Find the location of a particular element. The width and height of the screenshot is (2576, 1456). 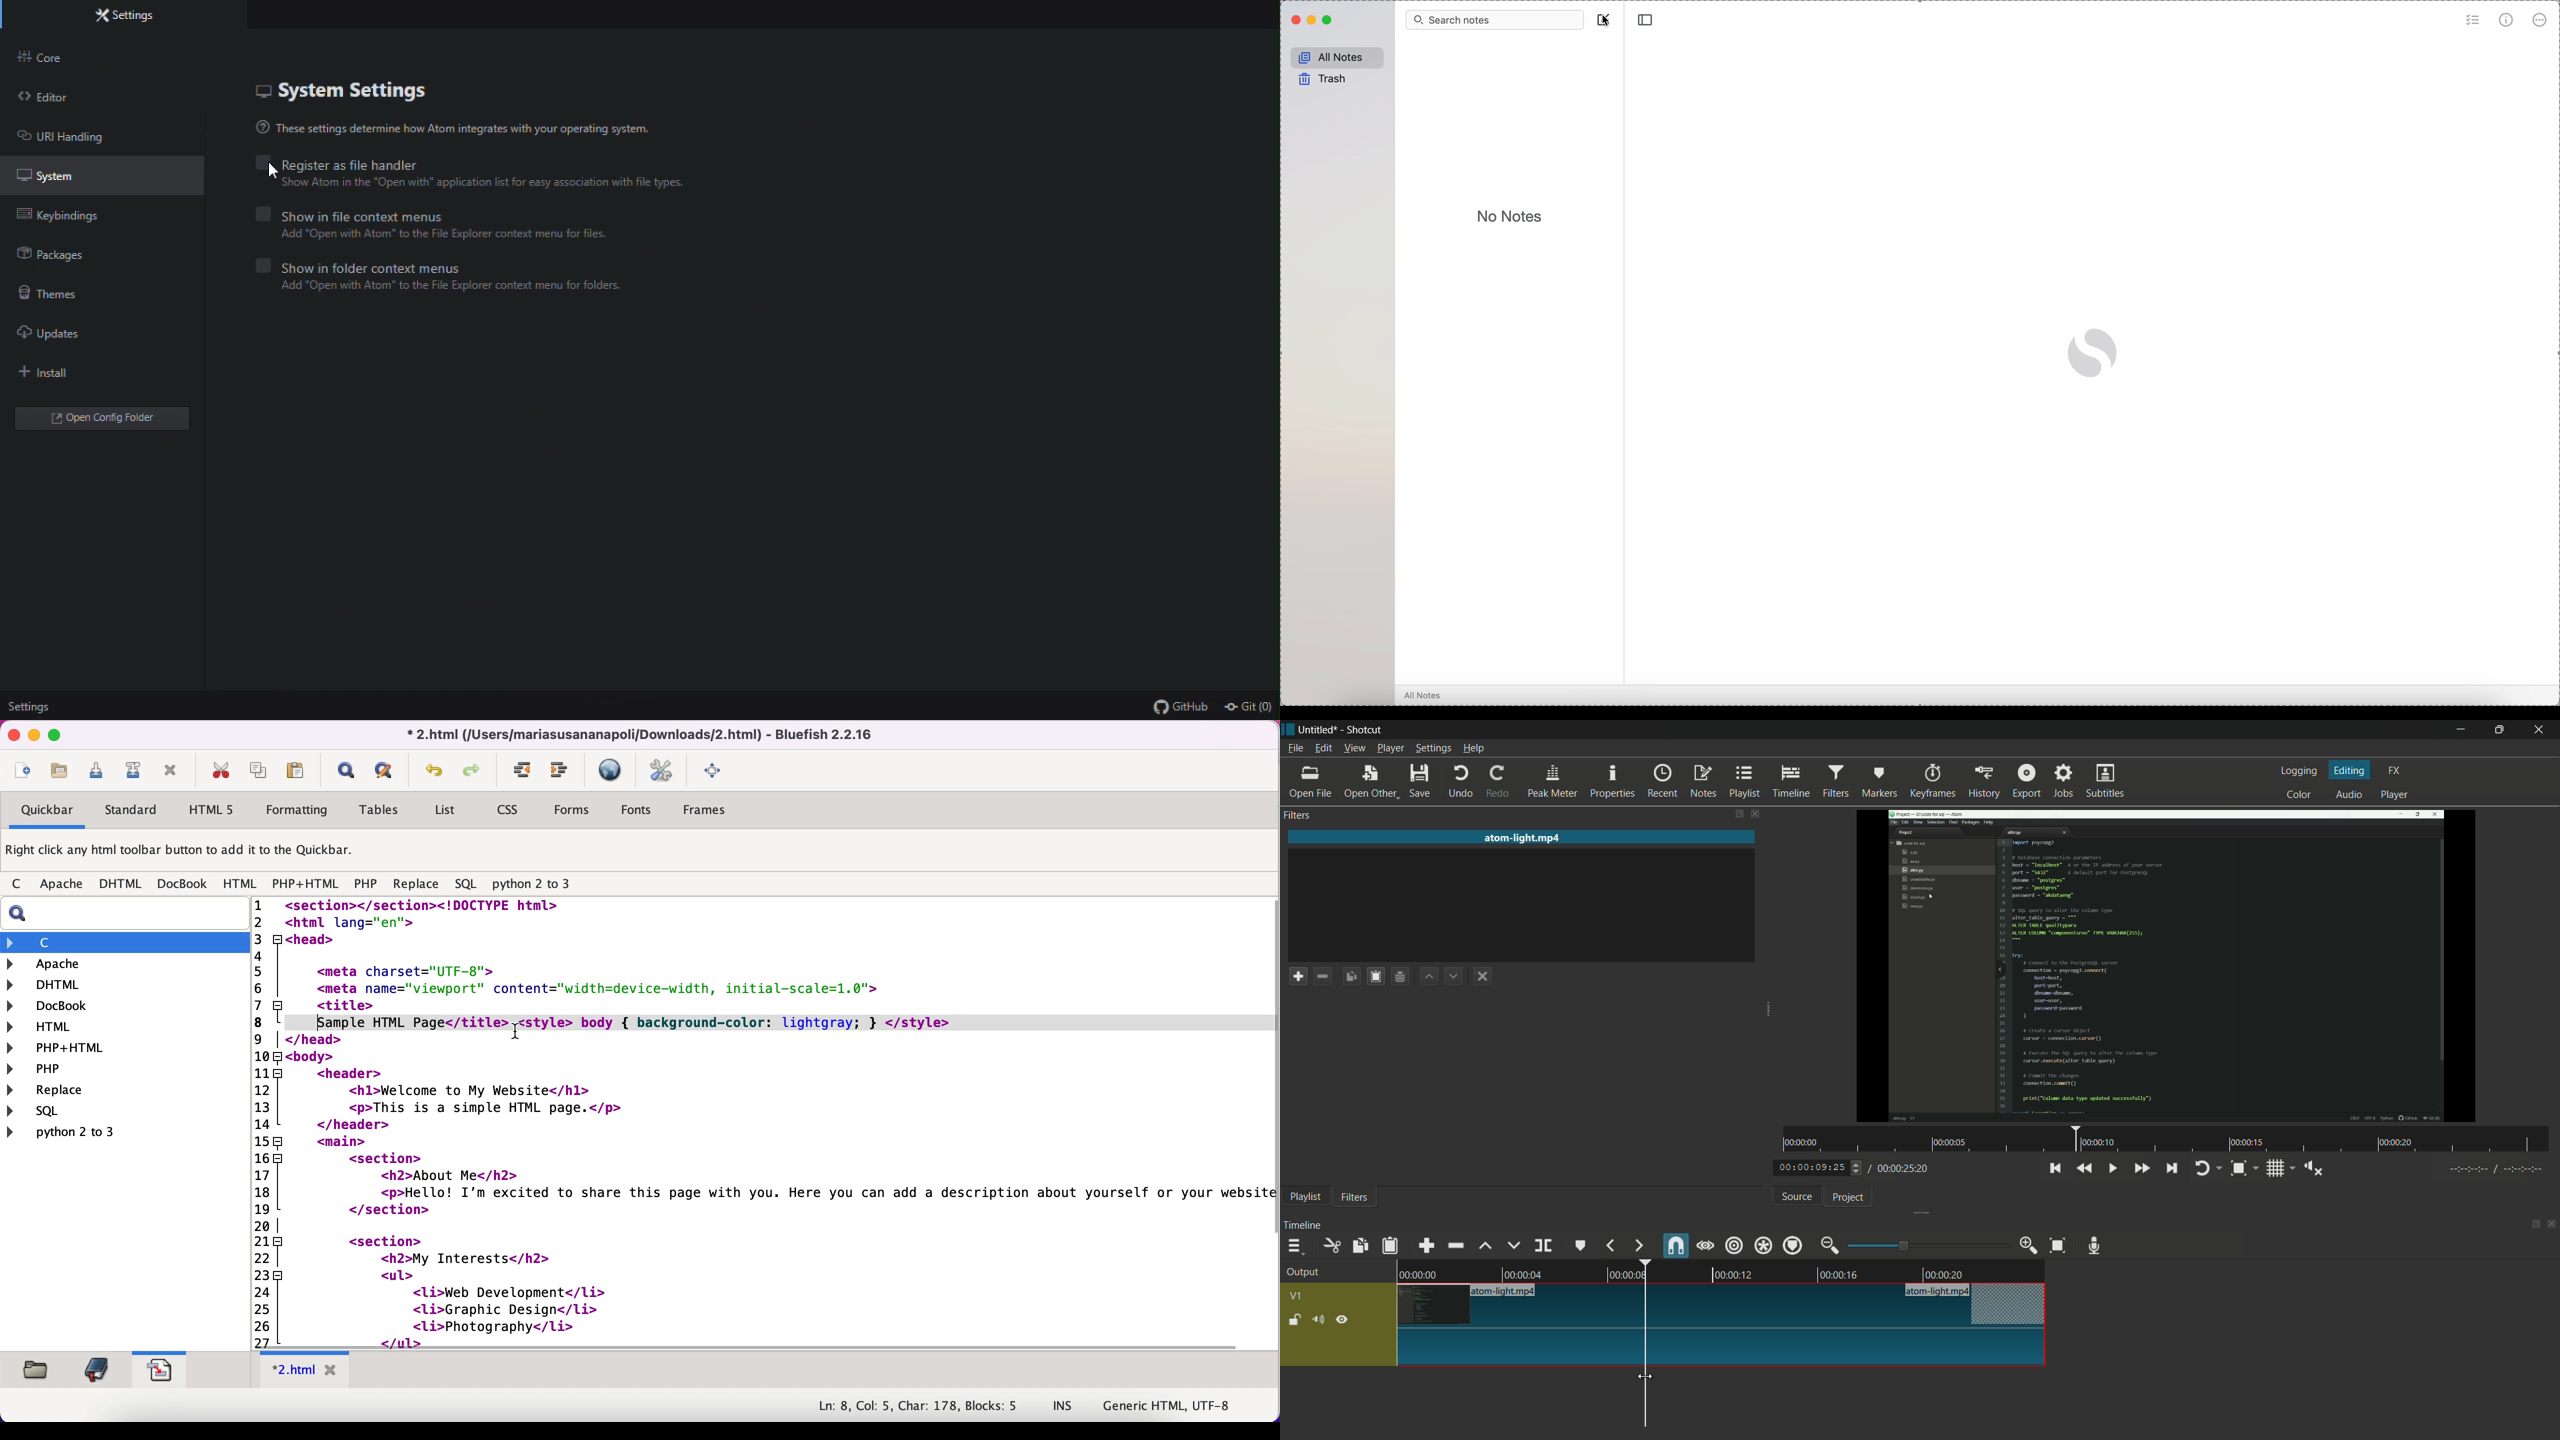

close filter is located at coordinates (1754, 813).